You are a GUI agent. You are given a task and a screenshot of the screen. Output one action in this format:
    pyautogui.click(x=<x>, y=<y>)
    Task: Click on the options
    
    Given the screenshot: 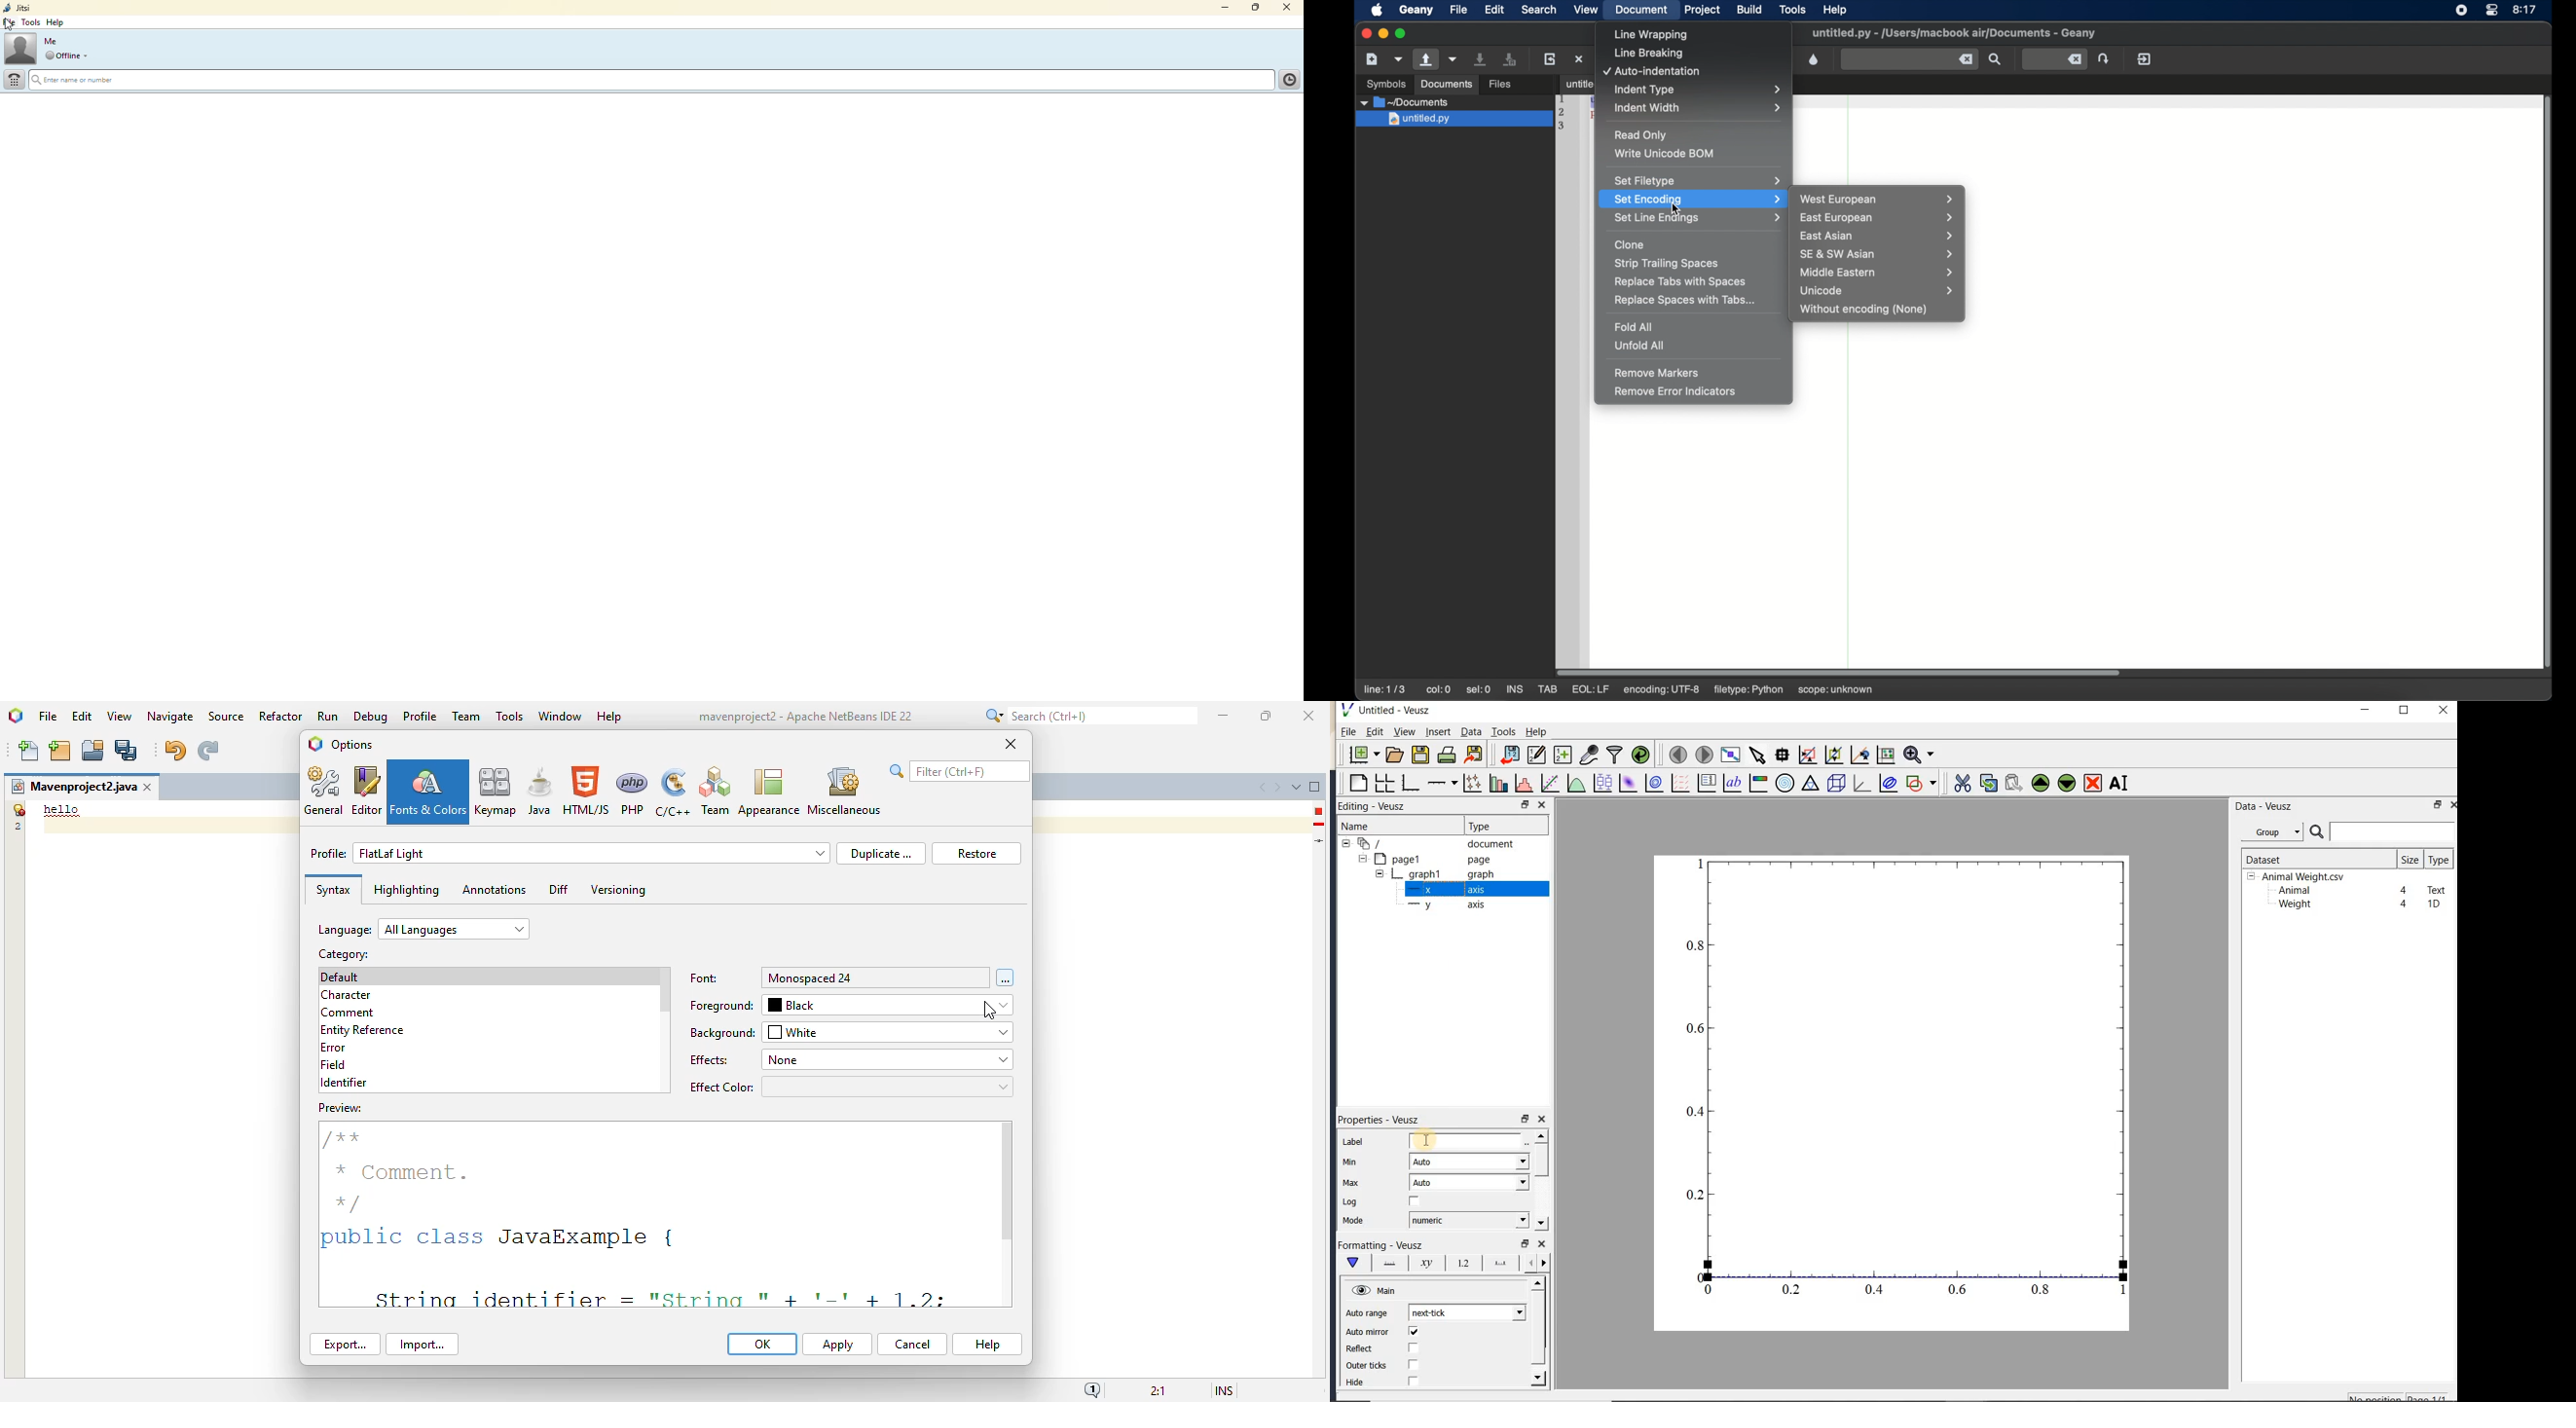 What is the action you would take?
    pyautogui.click(x=351, y=744)
    